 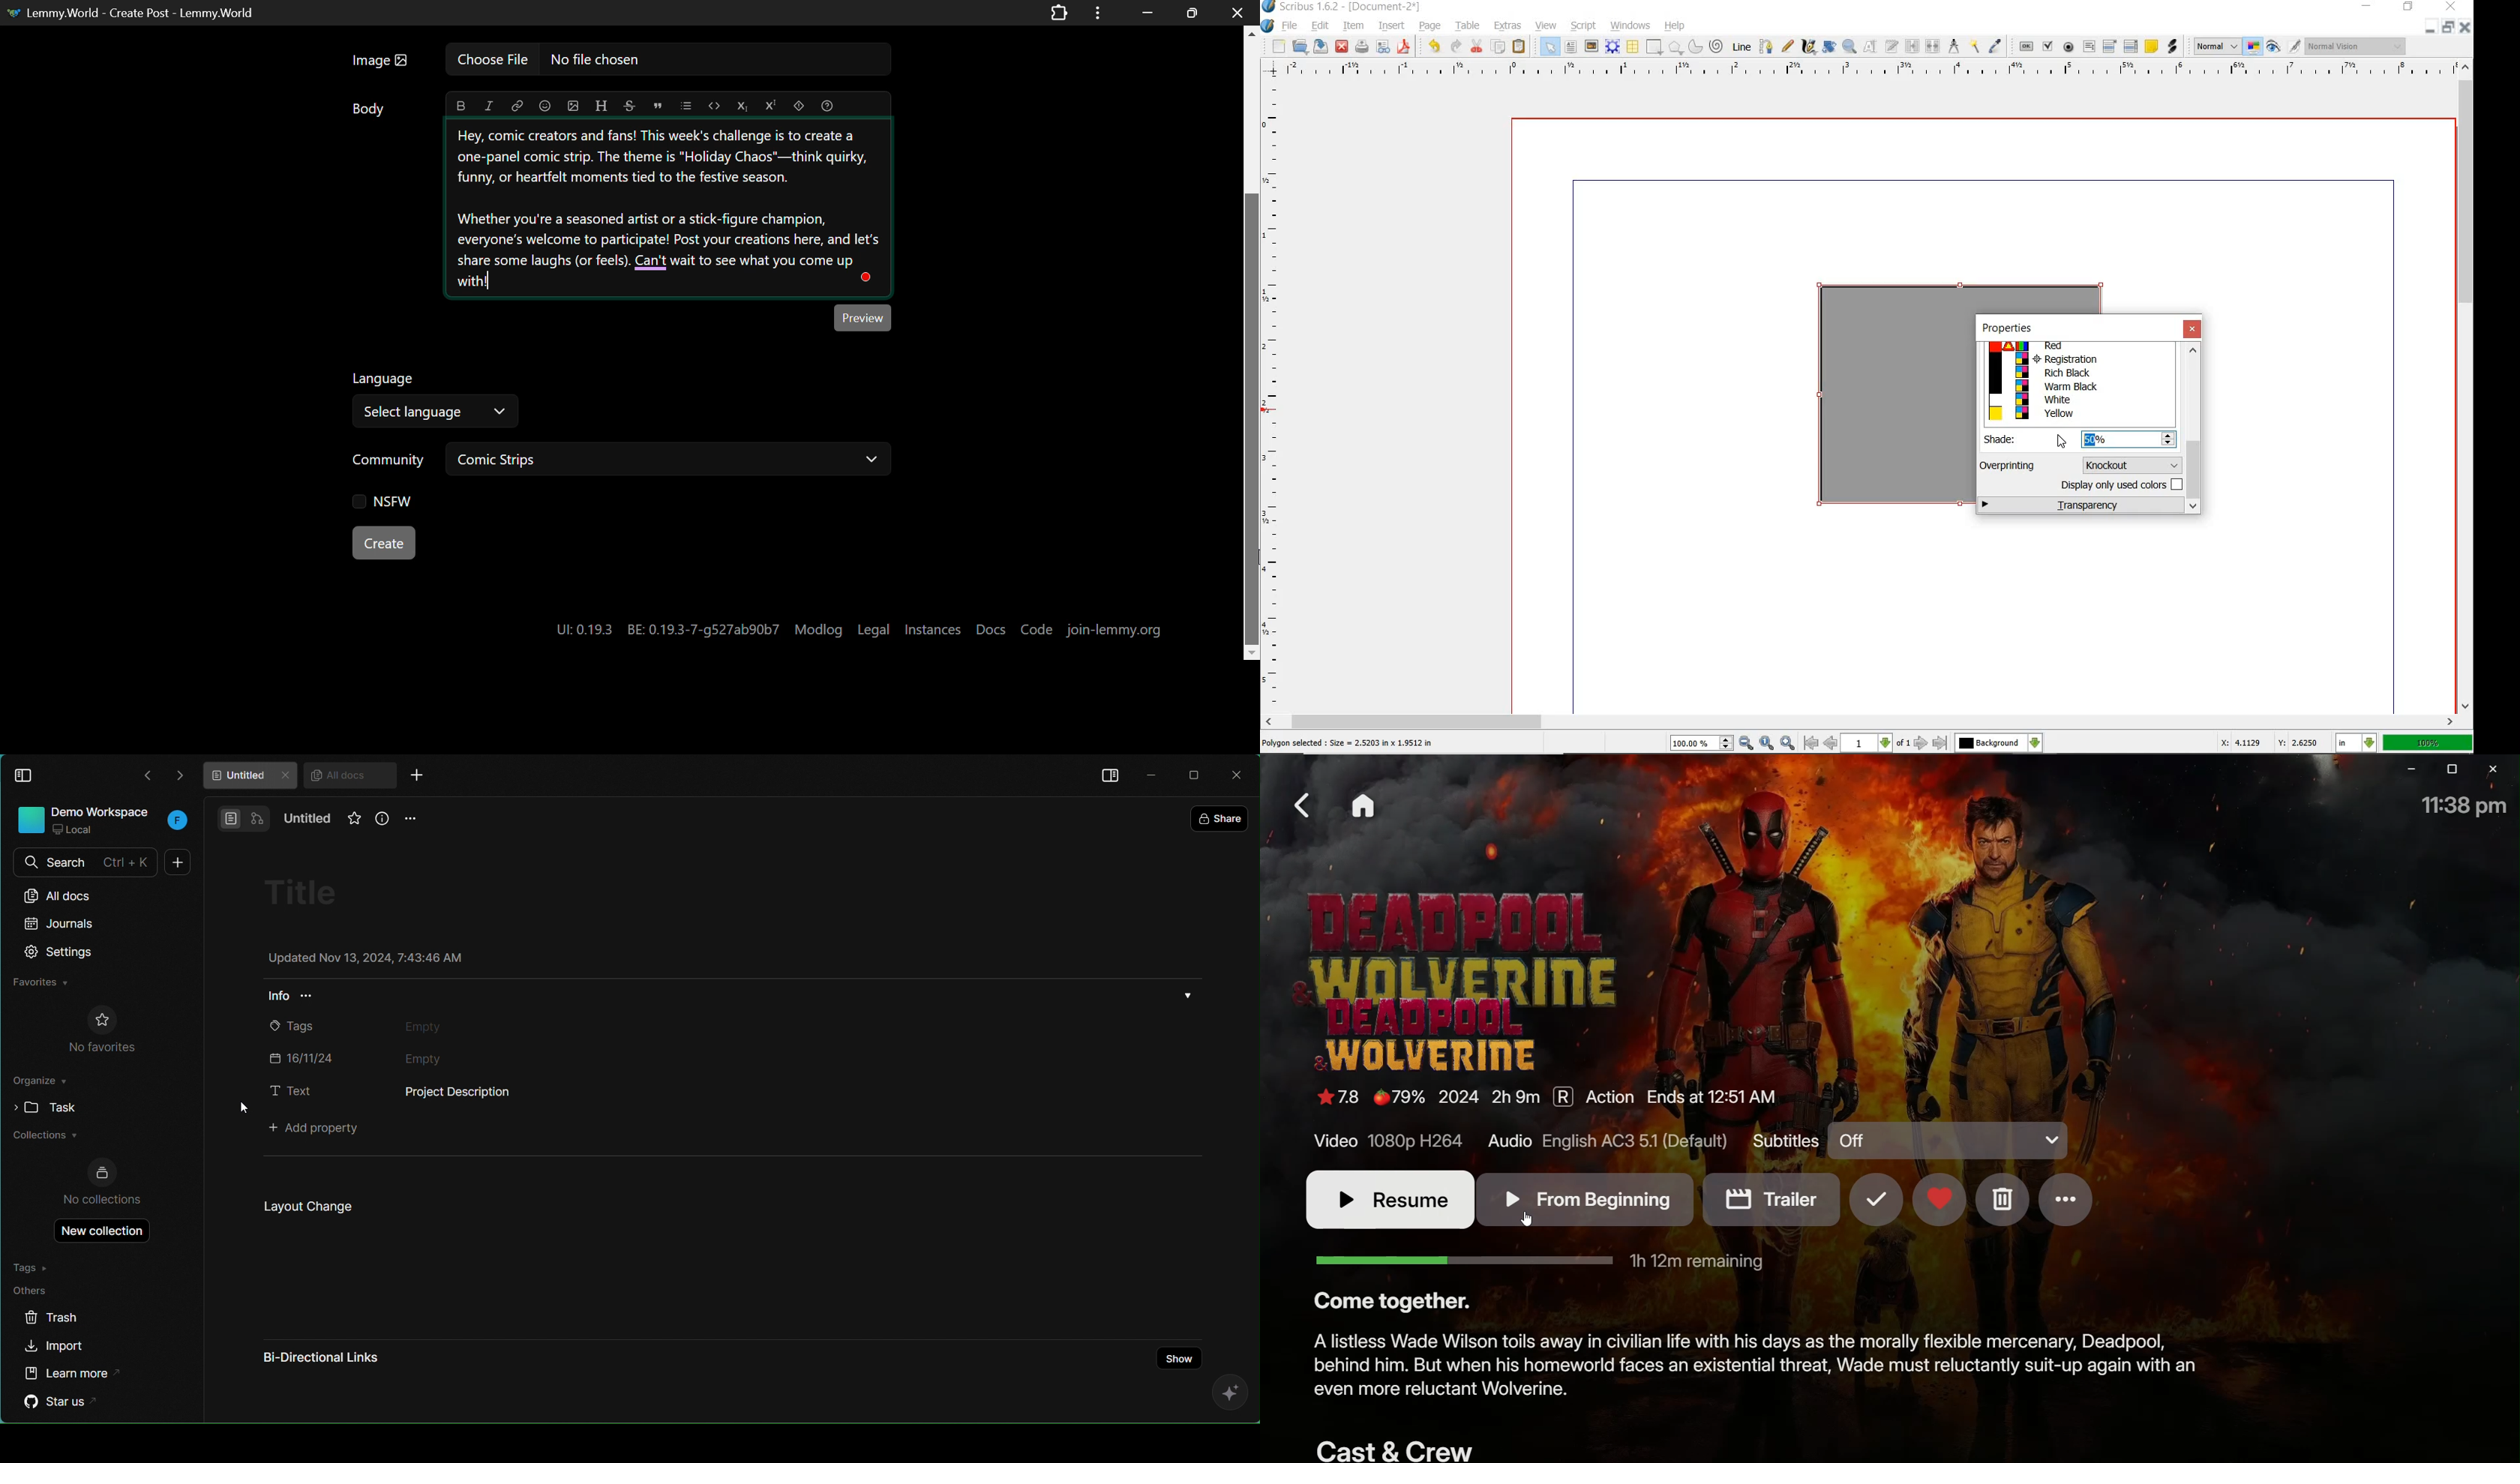 What do you see at coordinates (1038, 629) in the screenshot?
I see `Code` at bounding box center [1038, 629].